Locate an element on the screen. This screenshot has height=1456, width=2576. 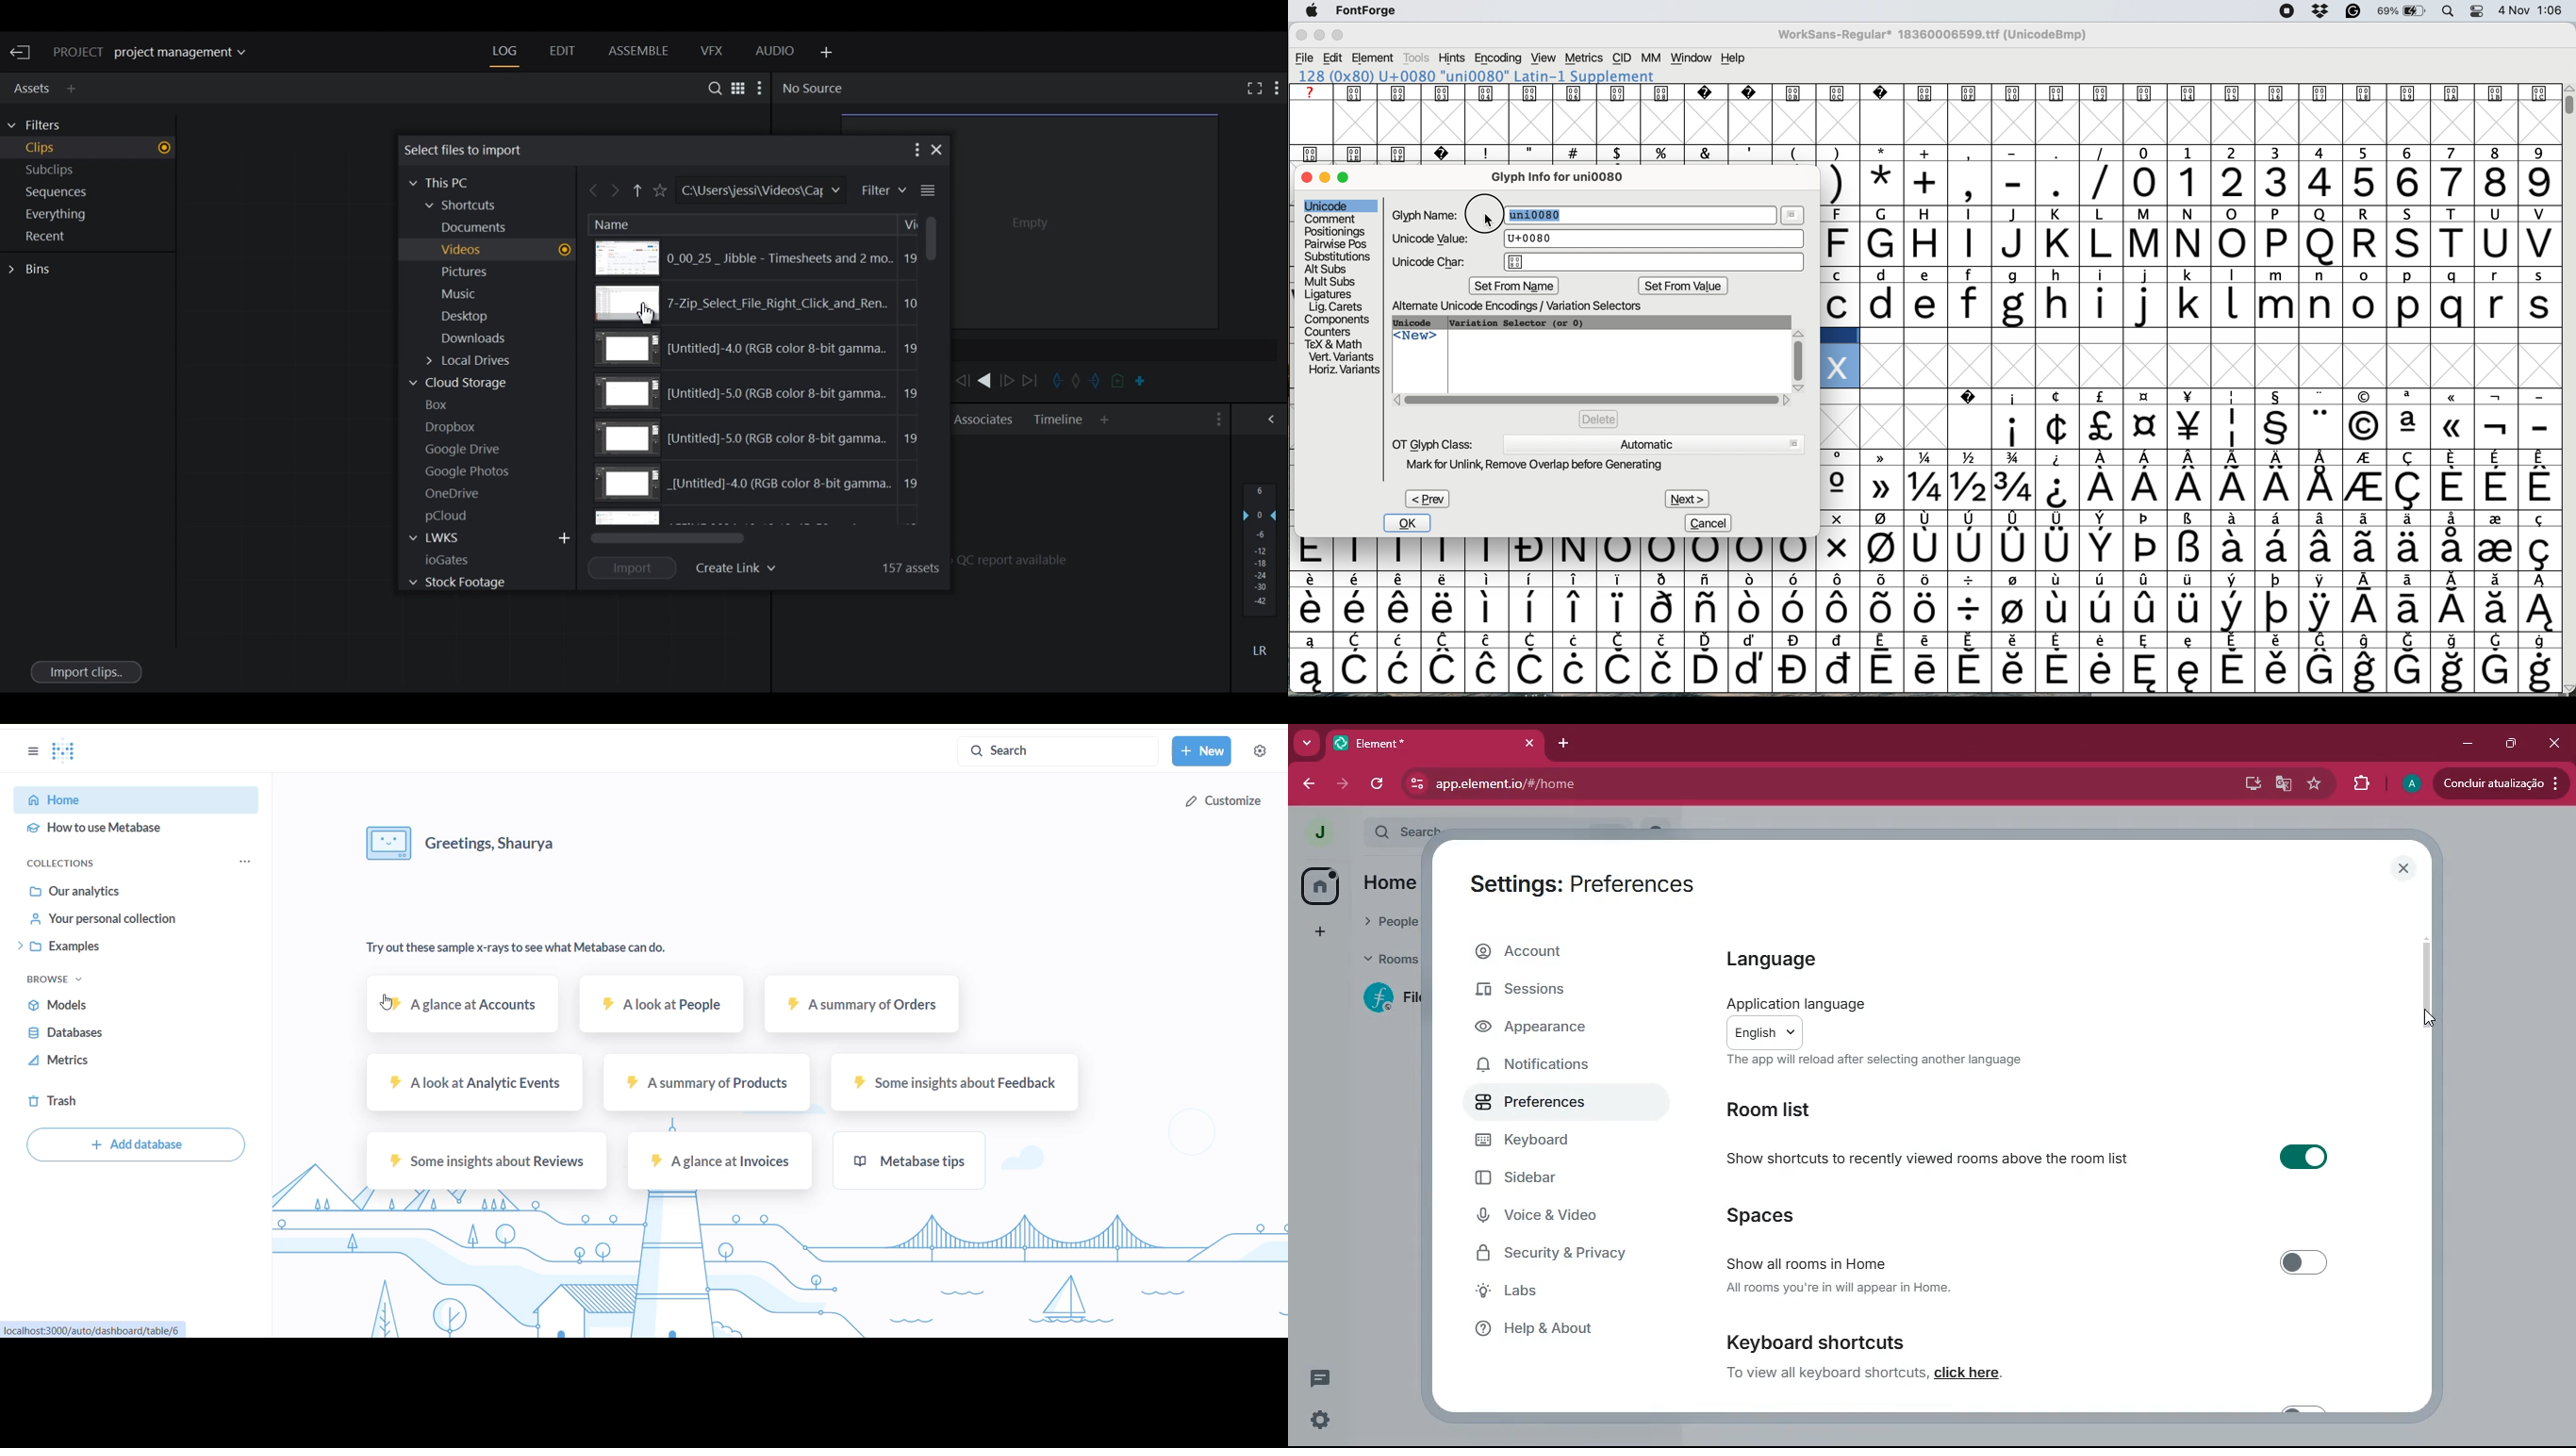
cursor is located at coordinates (388, 1002).